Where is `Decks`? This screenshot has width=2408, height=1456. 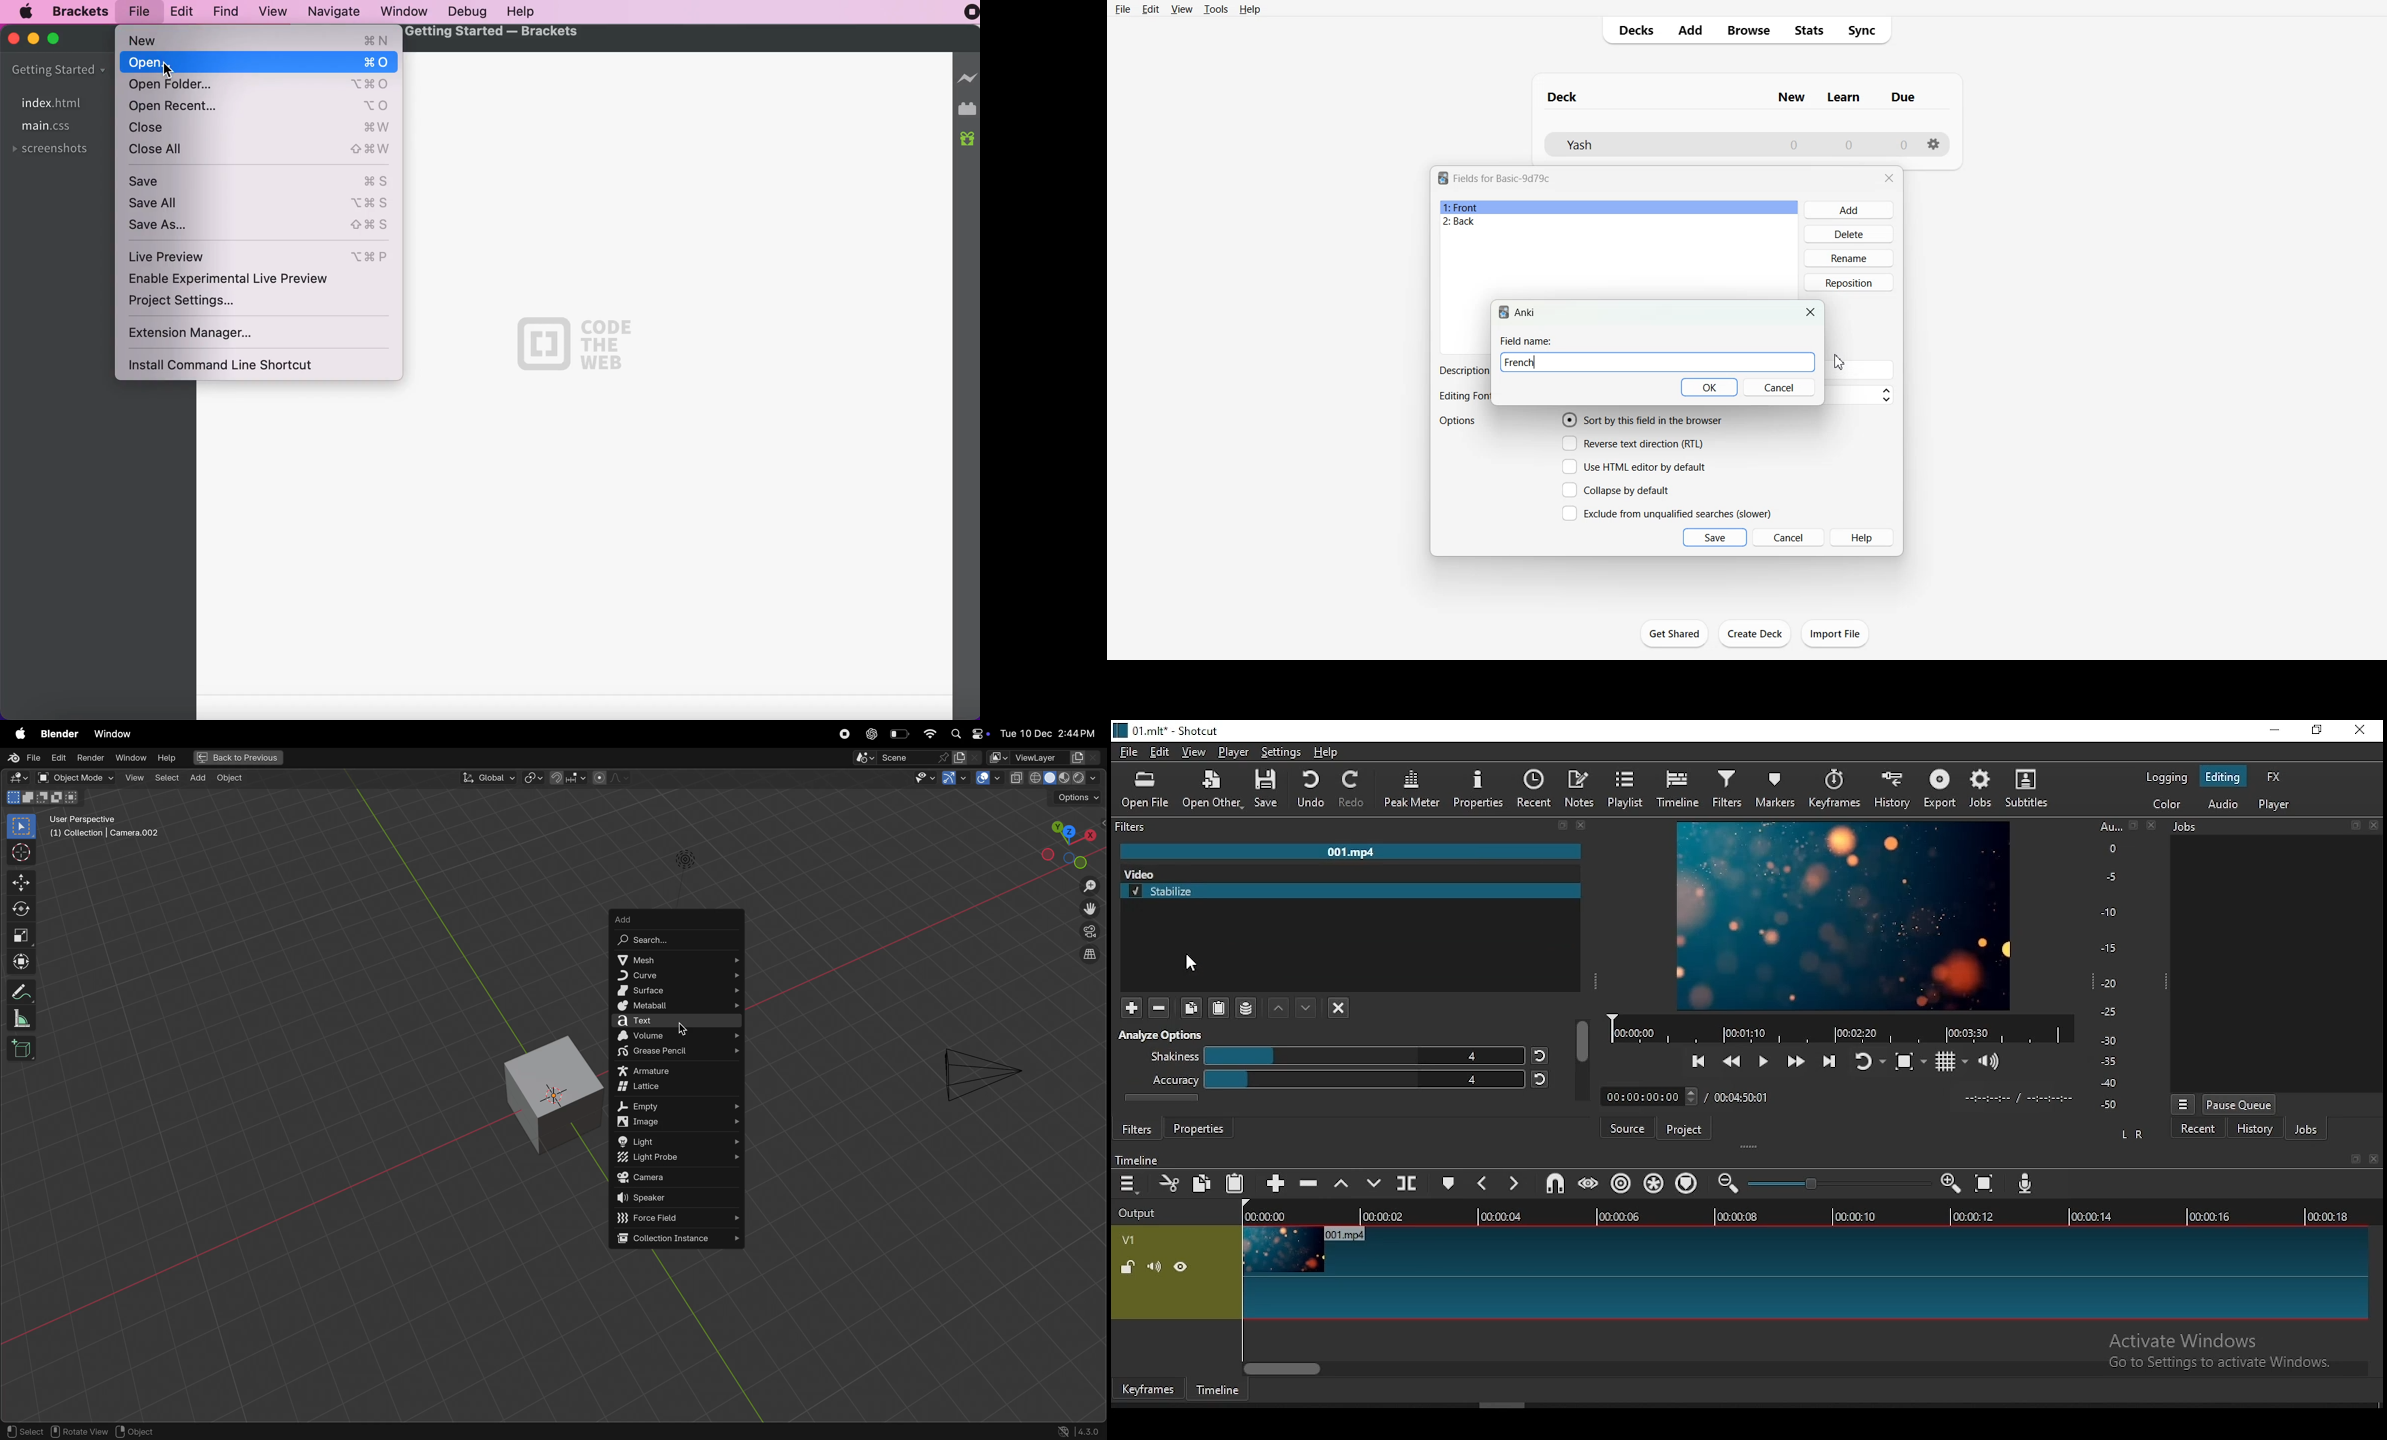
Decks is located at coordinates (1632, 30).